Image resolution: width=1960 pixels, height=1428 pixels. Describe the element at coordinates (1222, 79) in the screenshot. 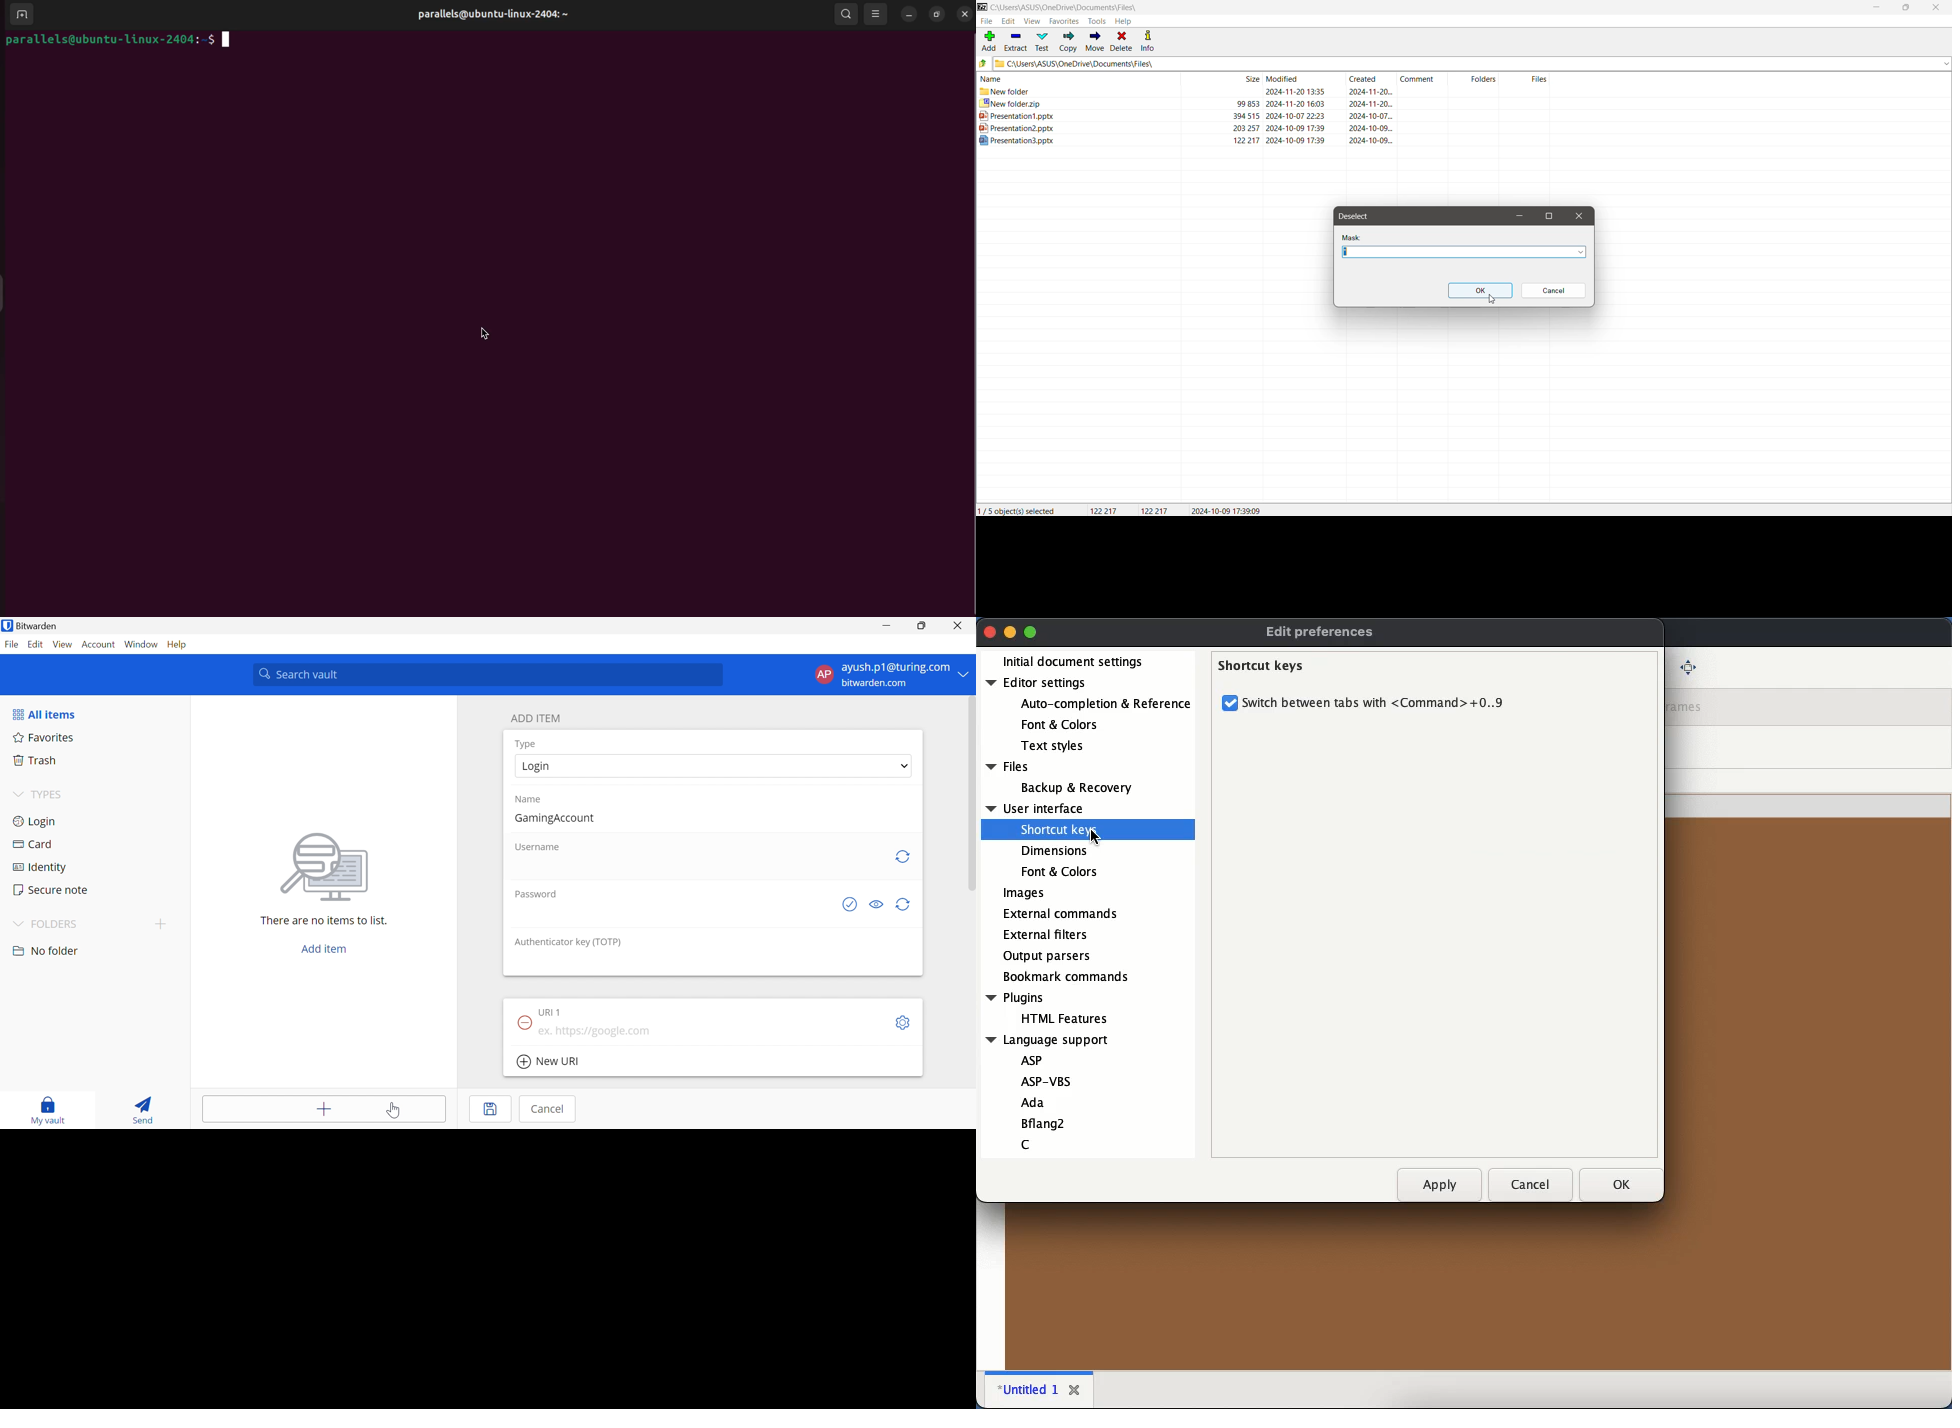

I see `File Sizes` at that location.